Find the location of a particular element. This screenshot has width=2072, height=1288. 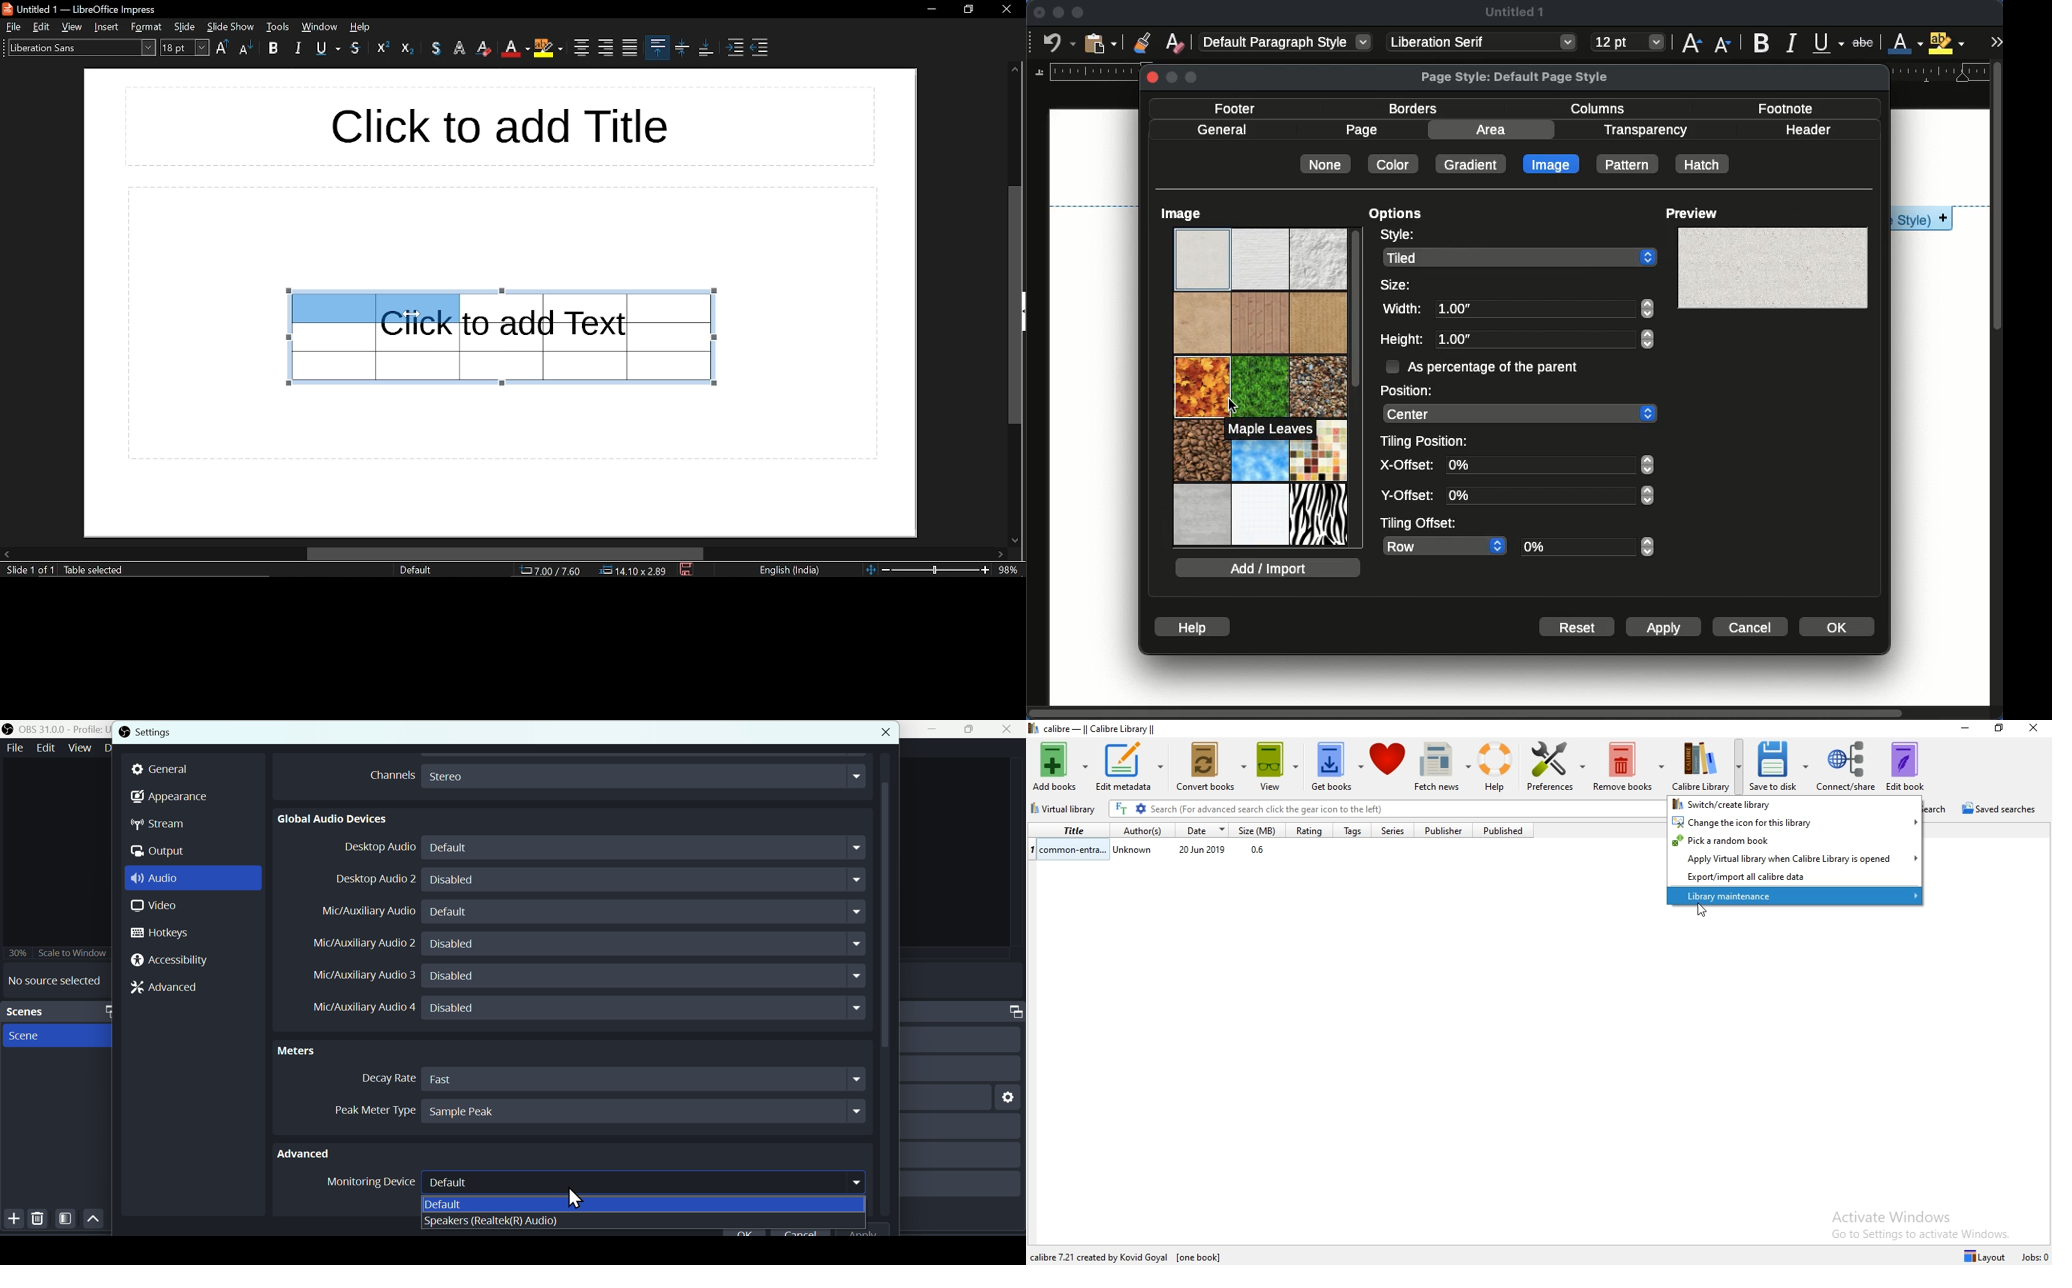

pattern is located at coordinates (1628, 163).